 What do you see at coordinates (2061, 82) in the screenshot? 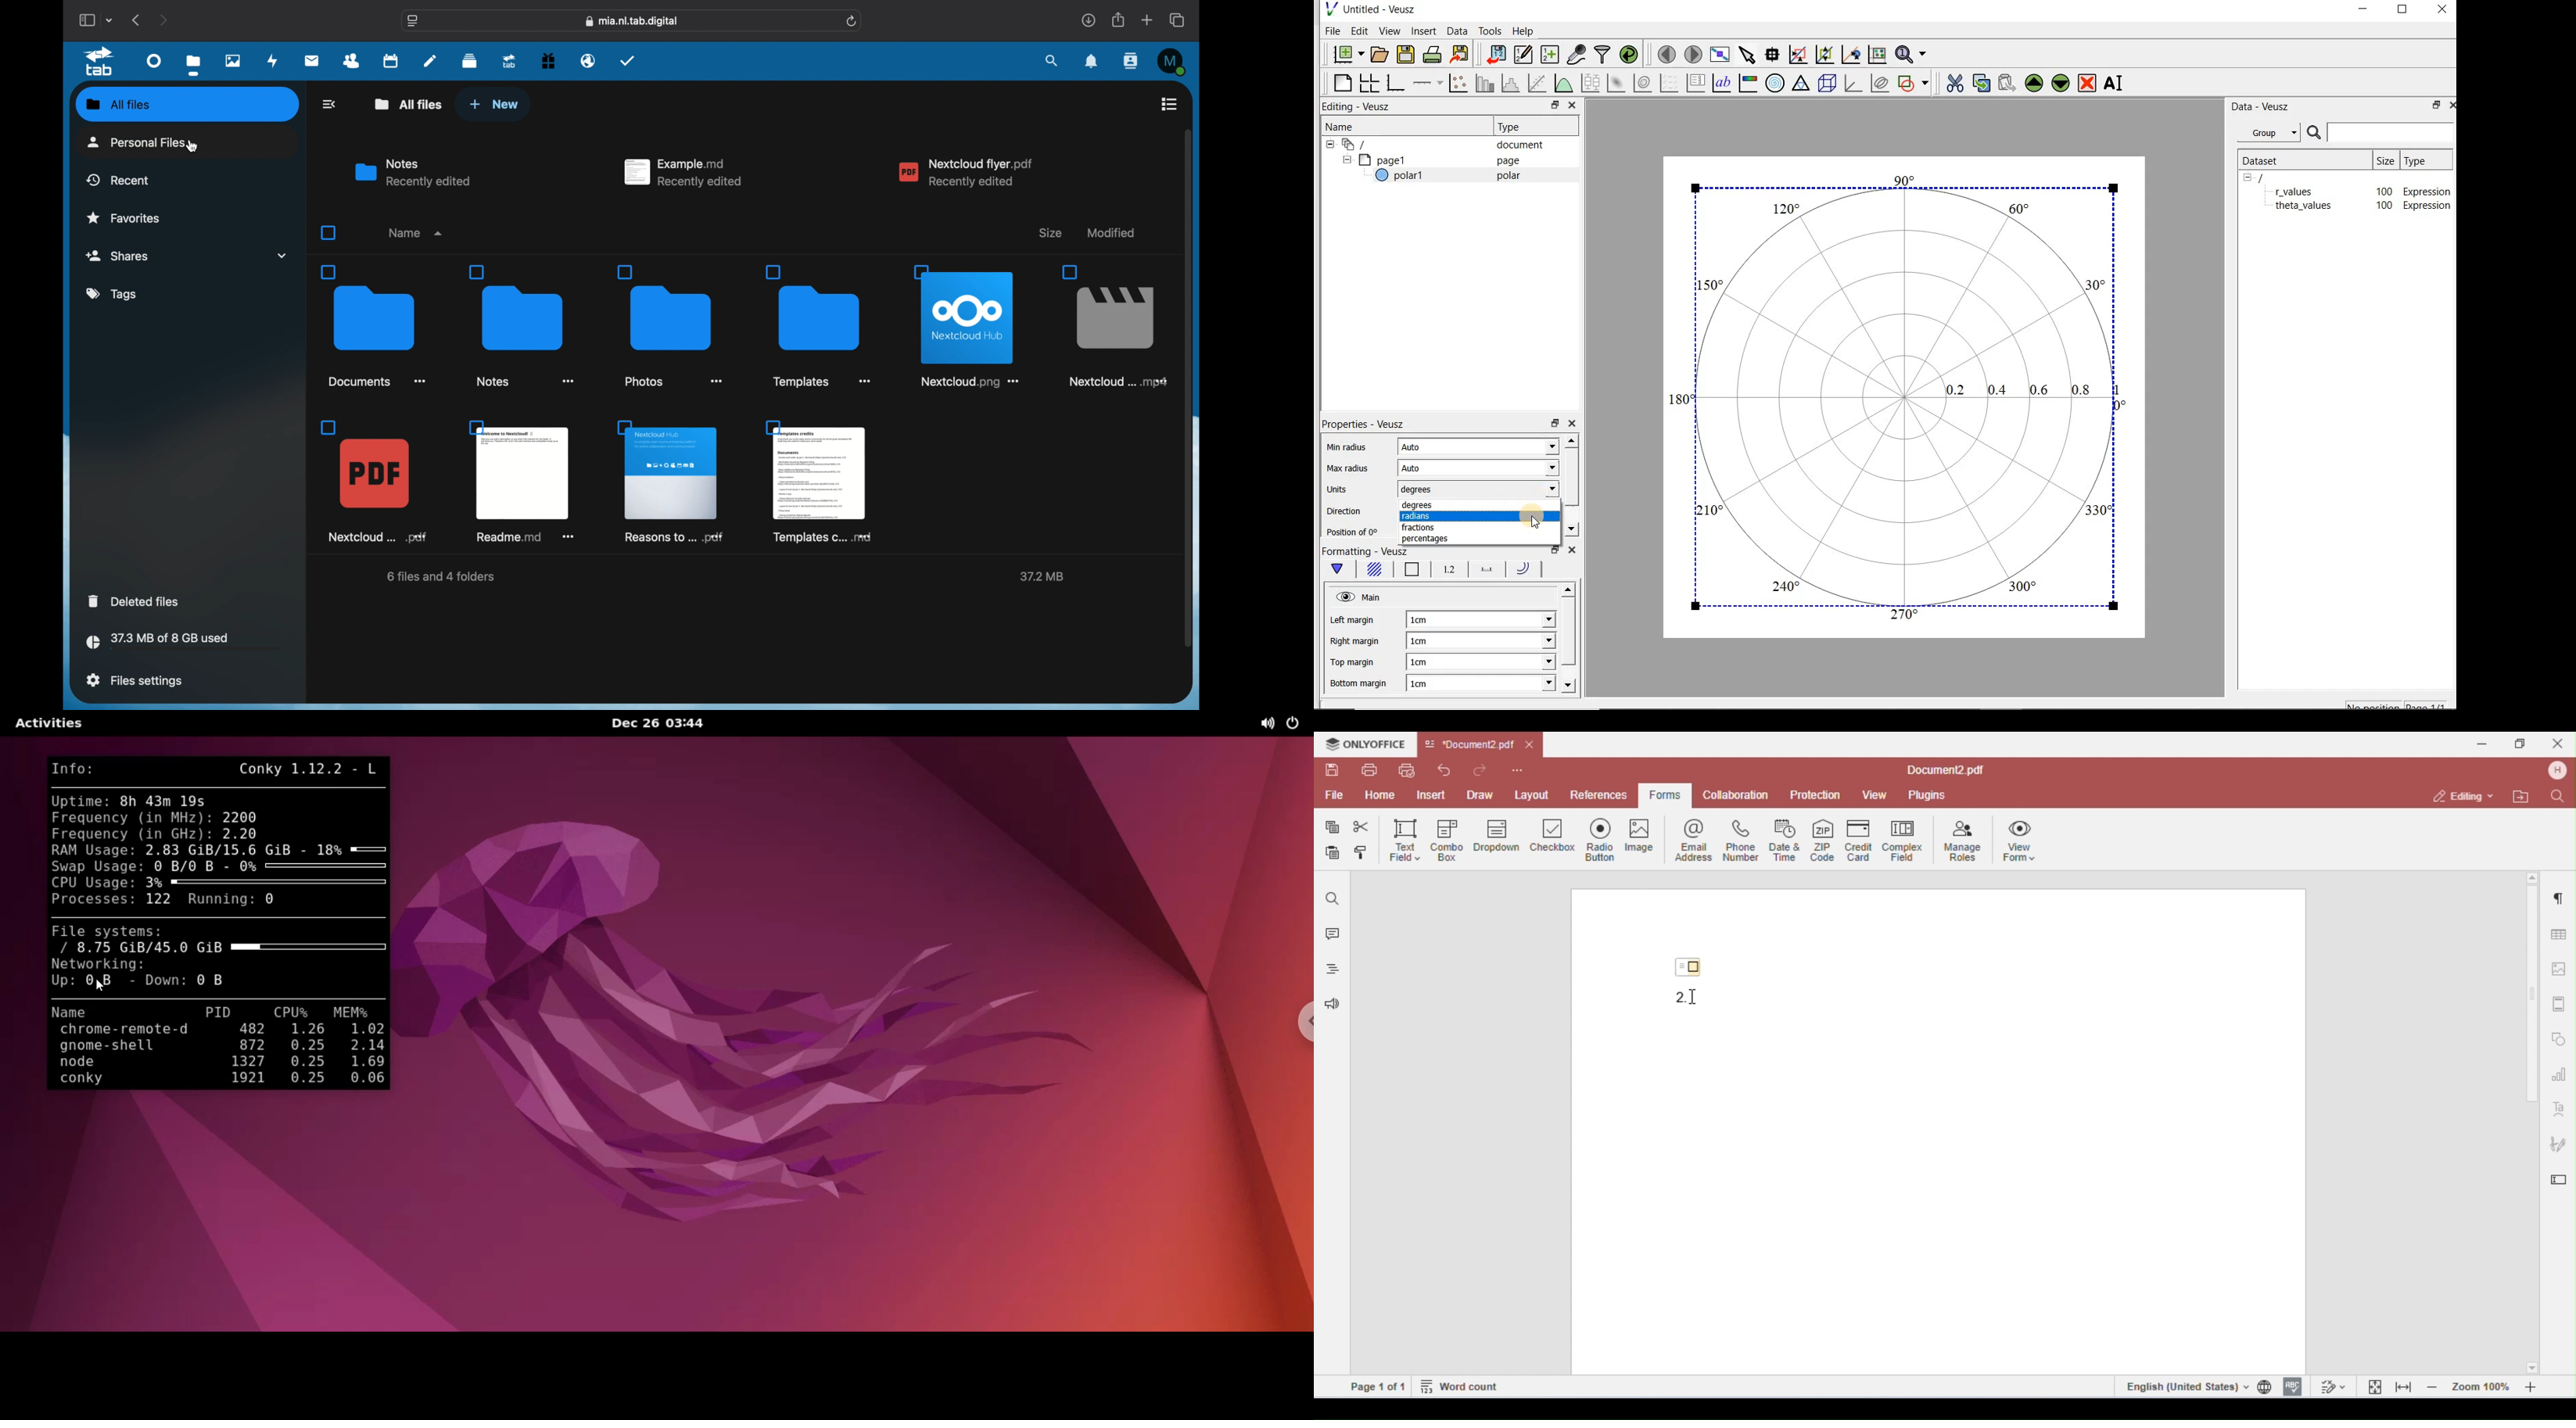
I see `Move the selected widget down` at bounding box center [2061, 82].